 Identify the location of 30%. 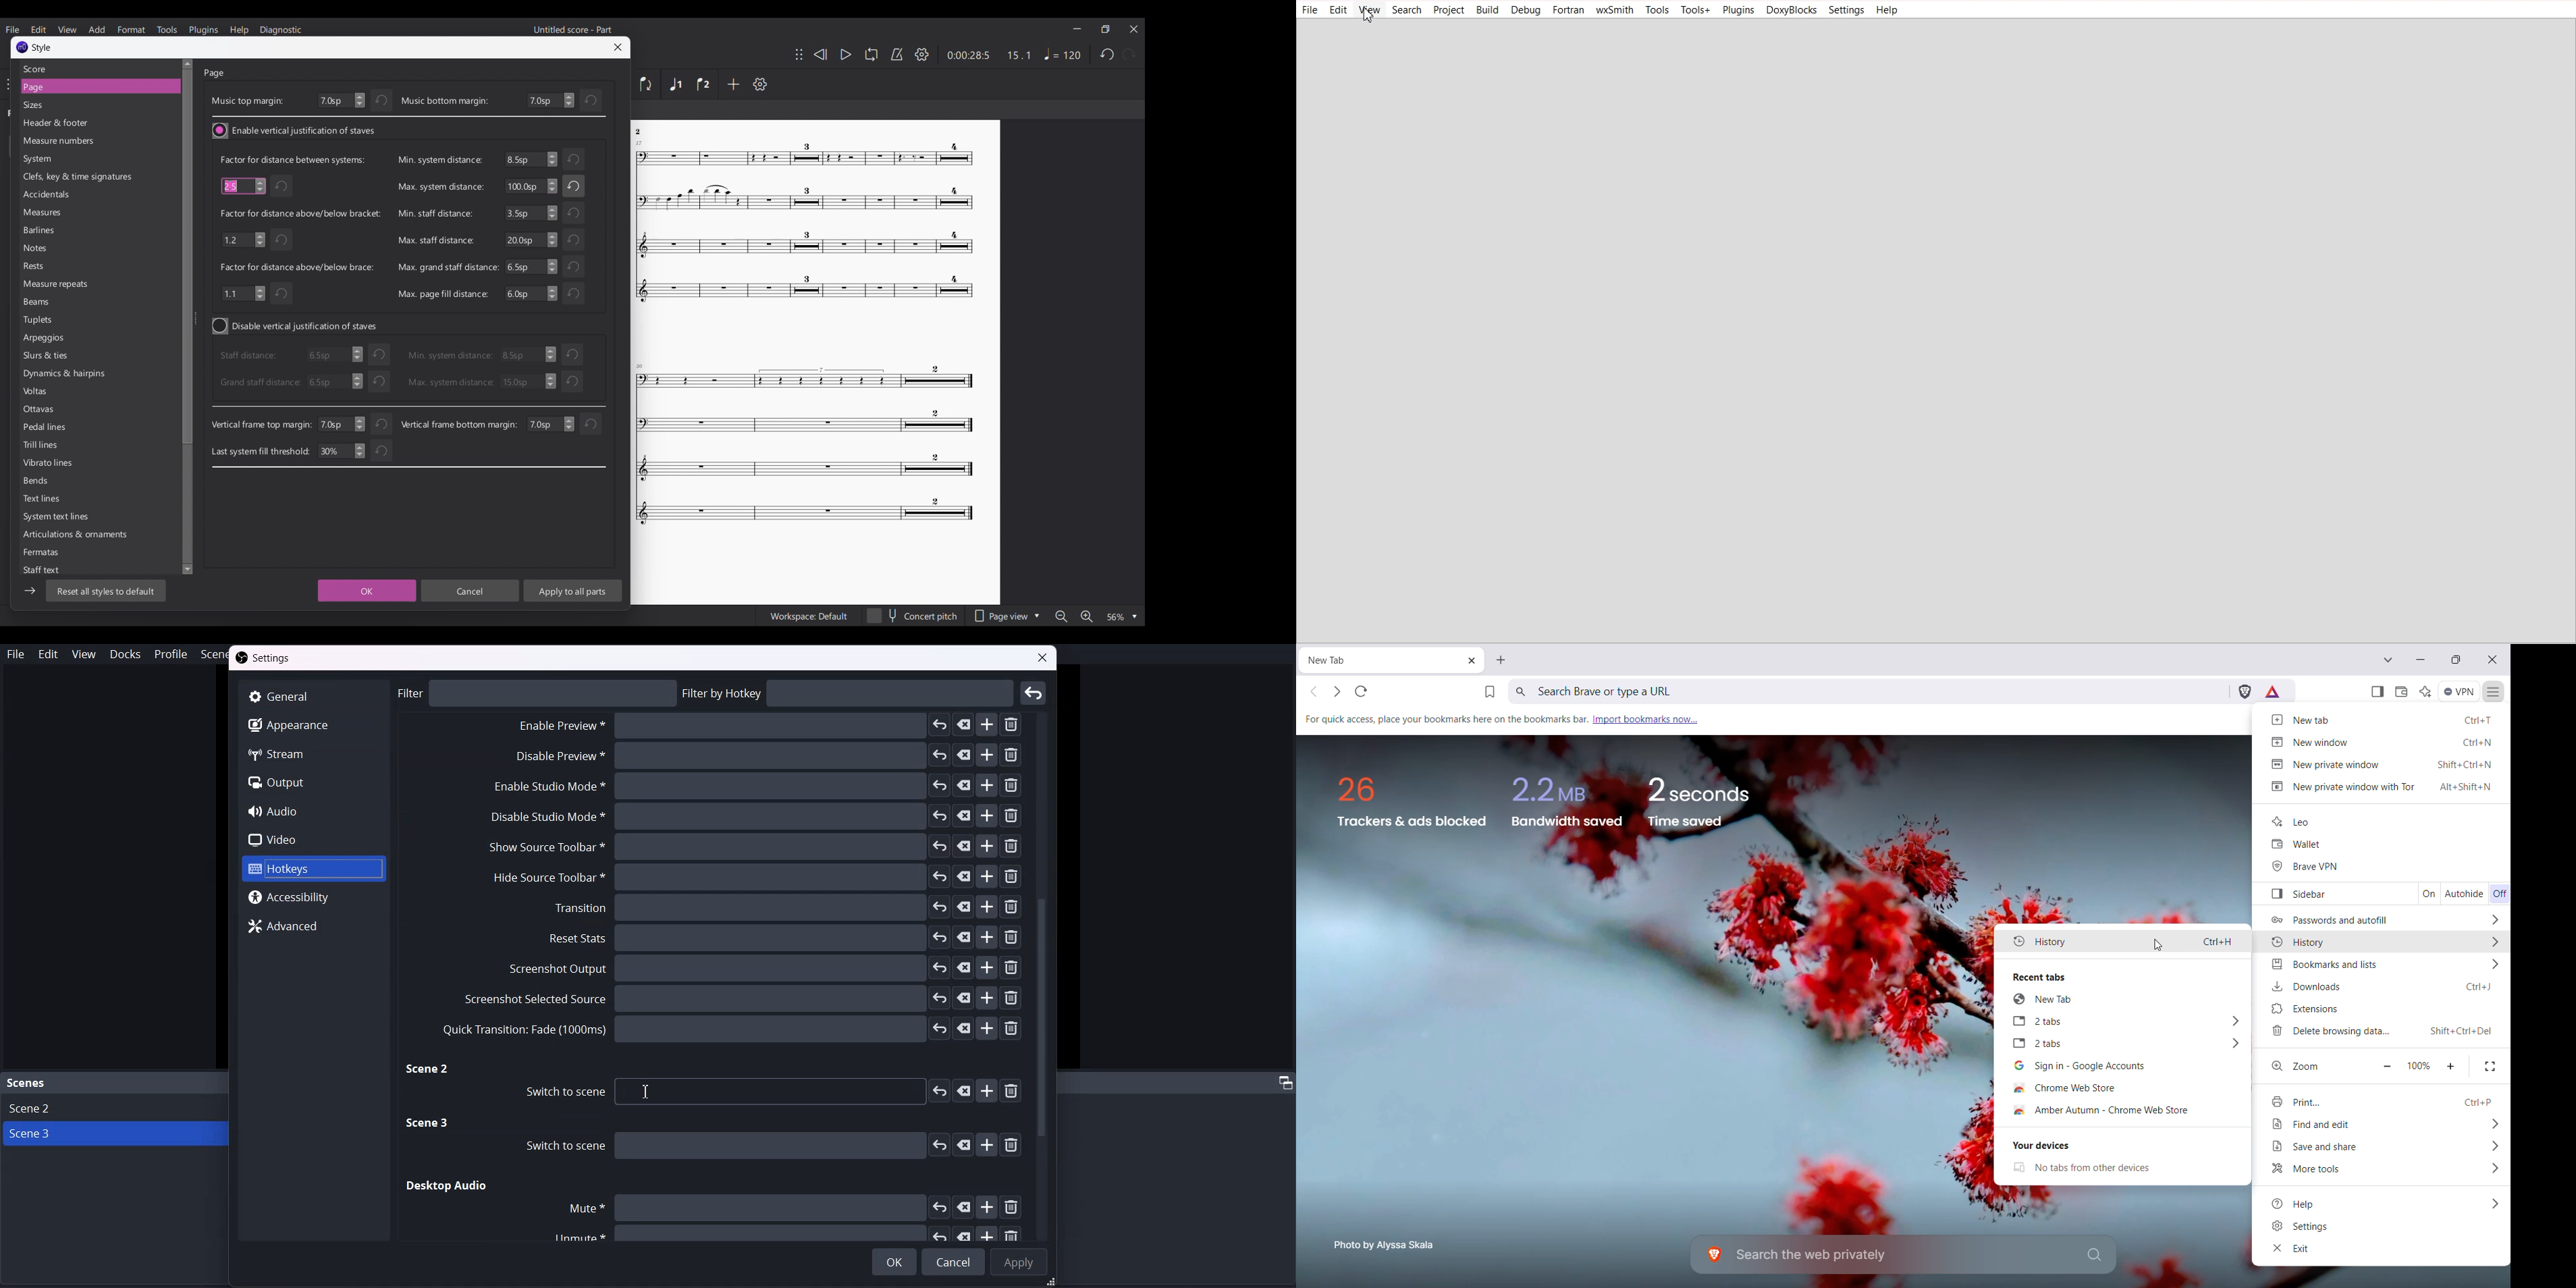
(343, 451).